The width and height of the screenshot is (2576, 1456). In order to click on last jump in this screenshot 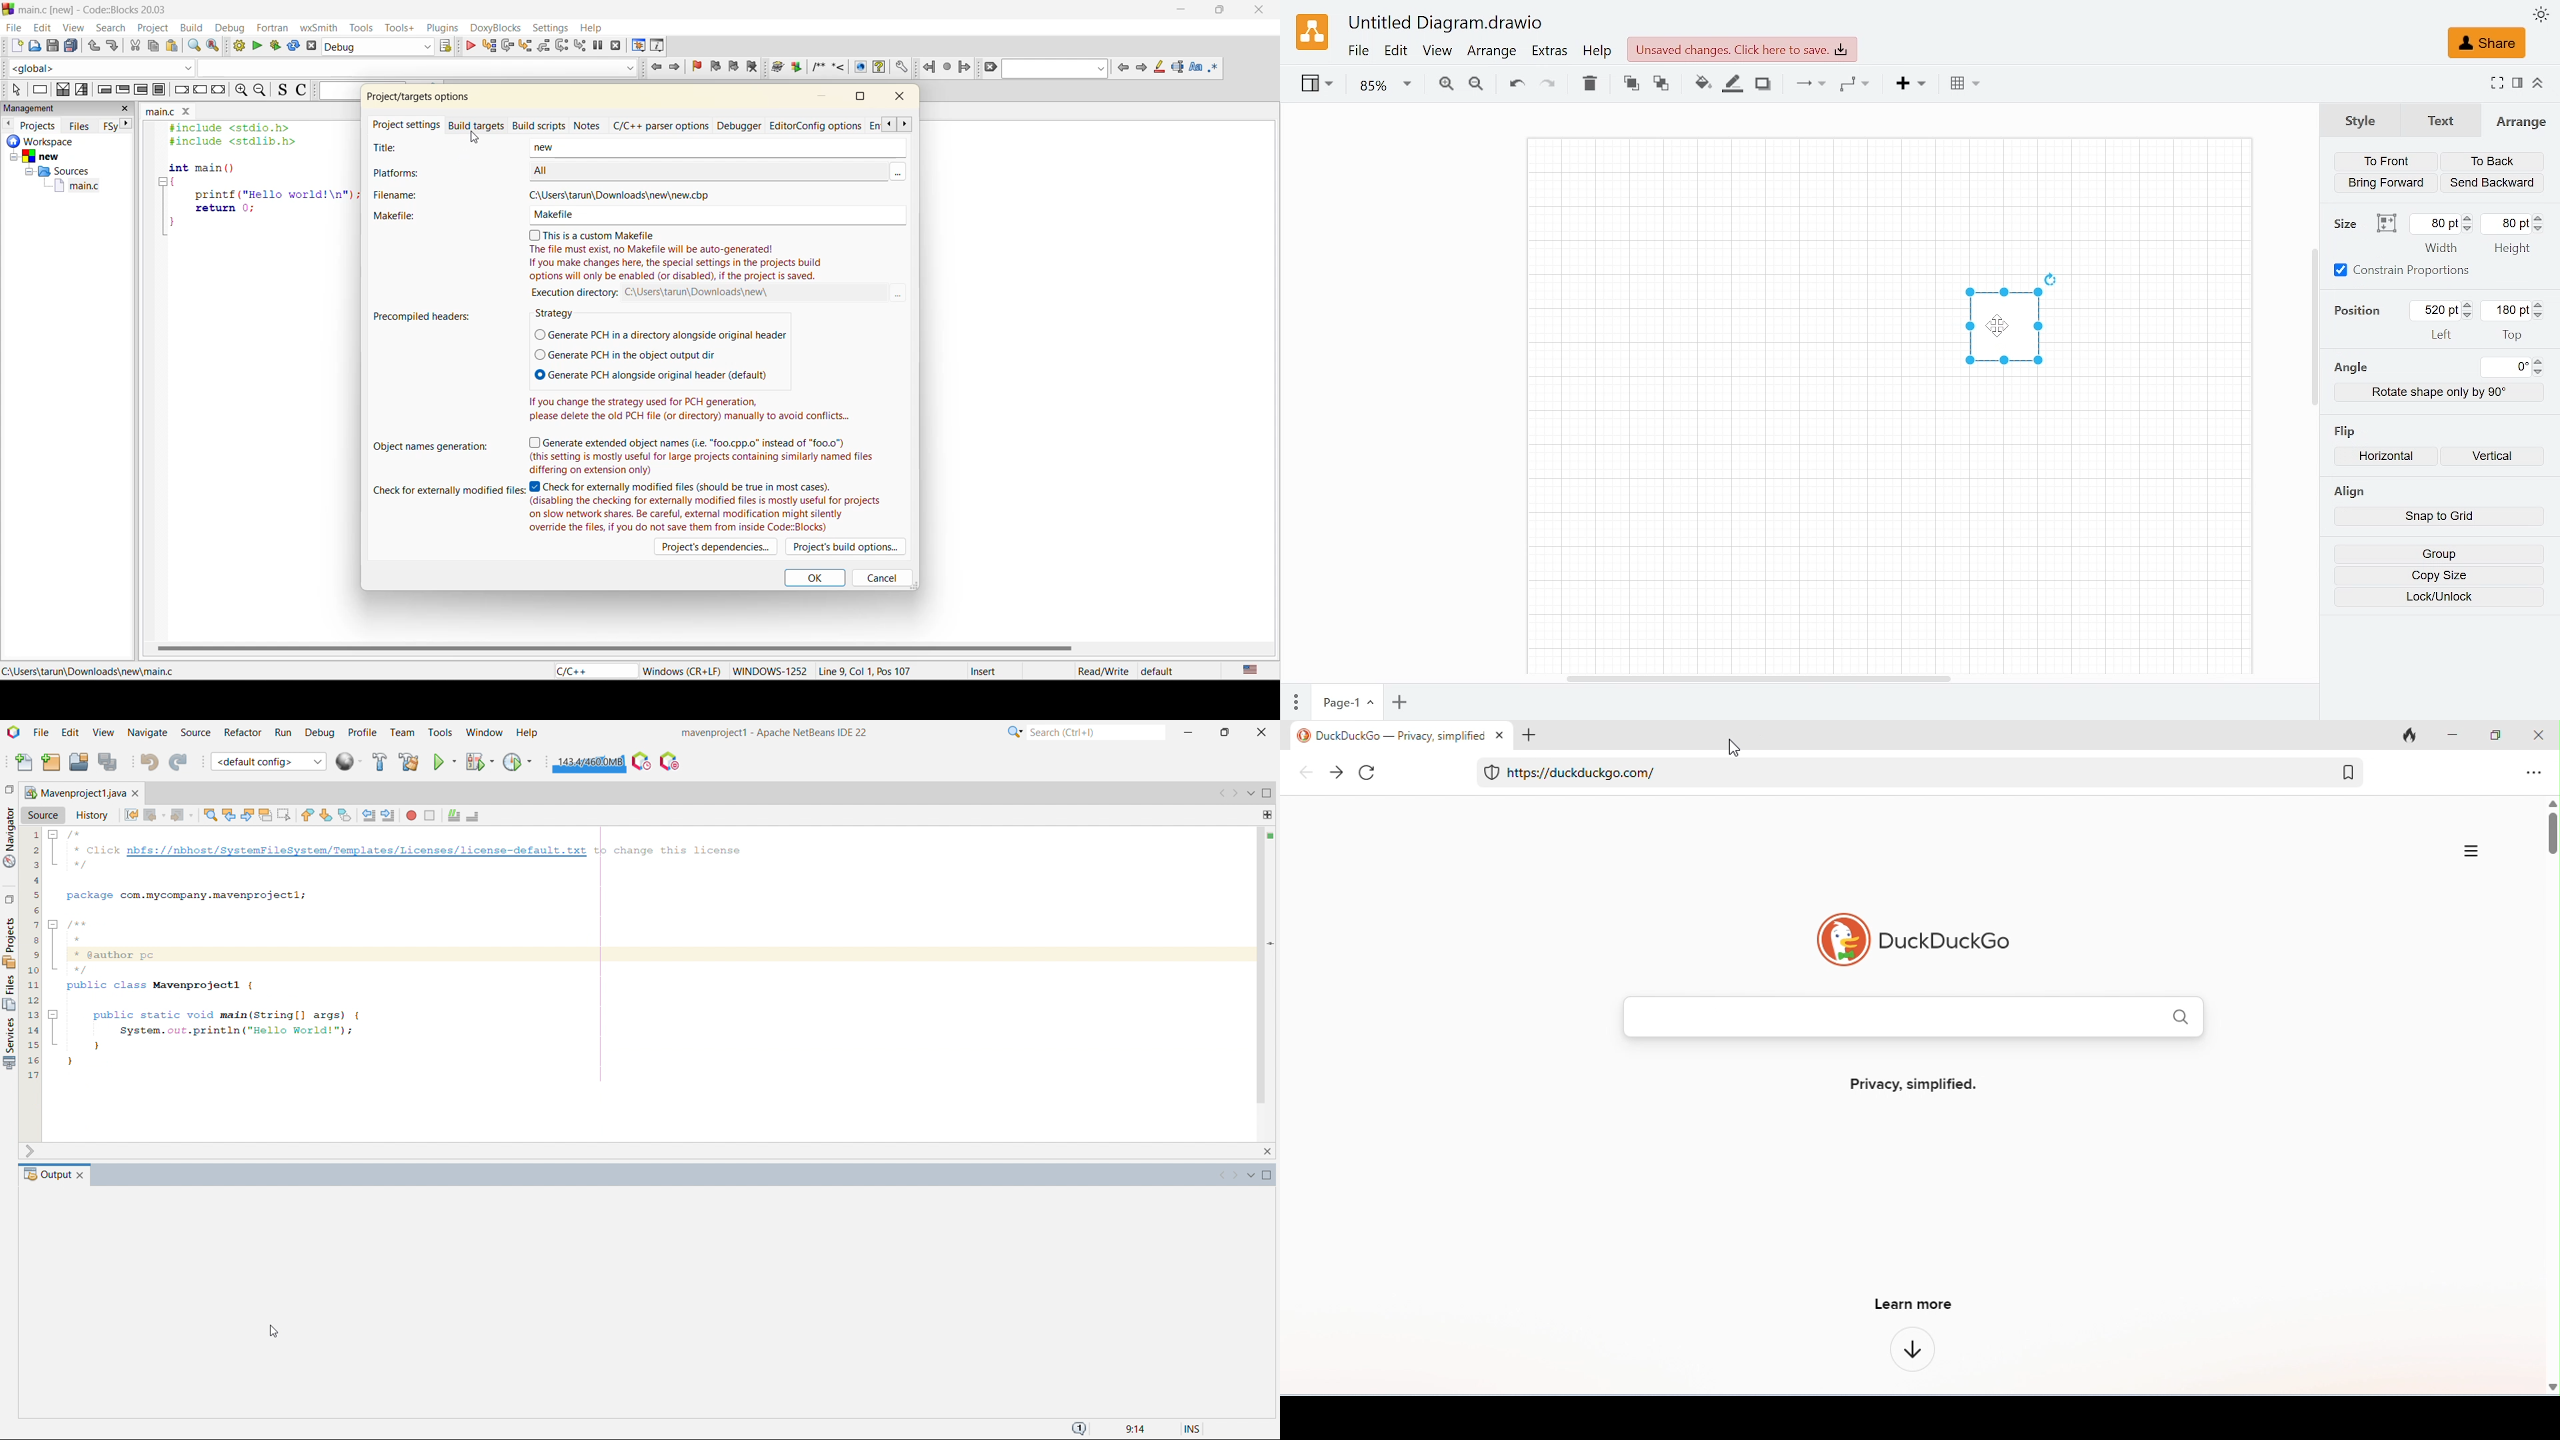, I will do `click(946, 67)`.